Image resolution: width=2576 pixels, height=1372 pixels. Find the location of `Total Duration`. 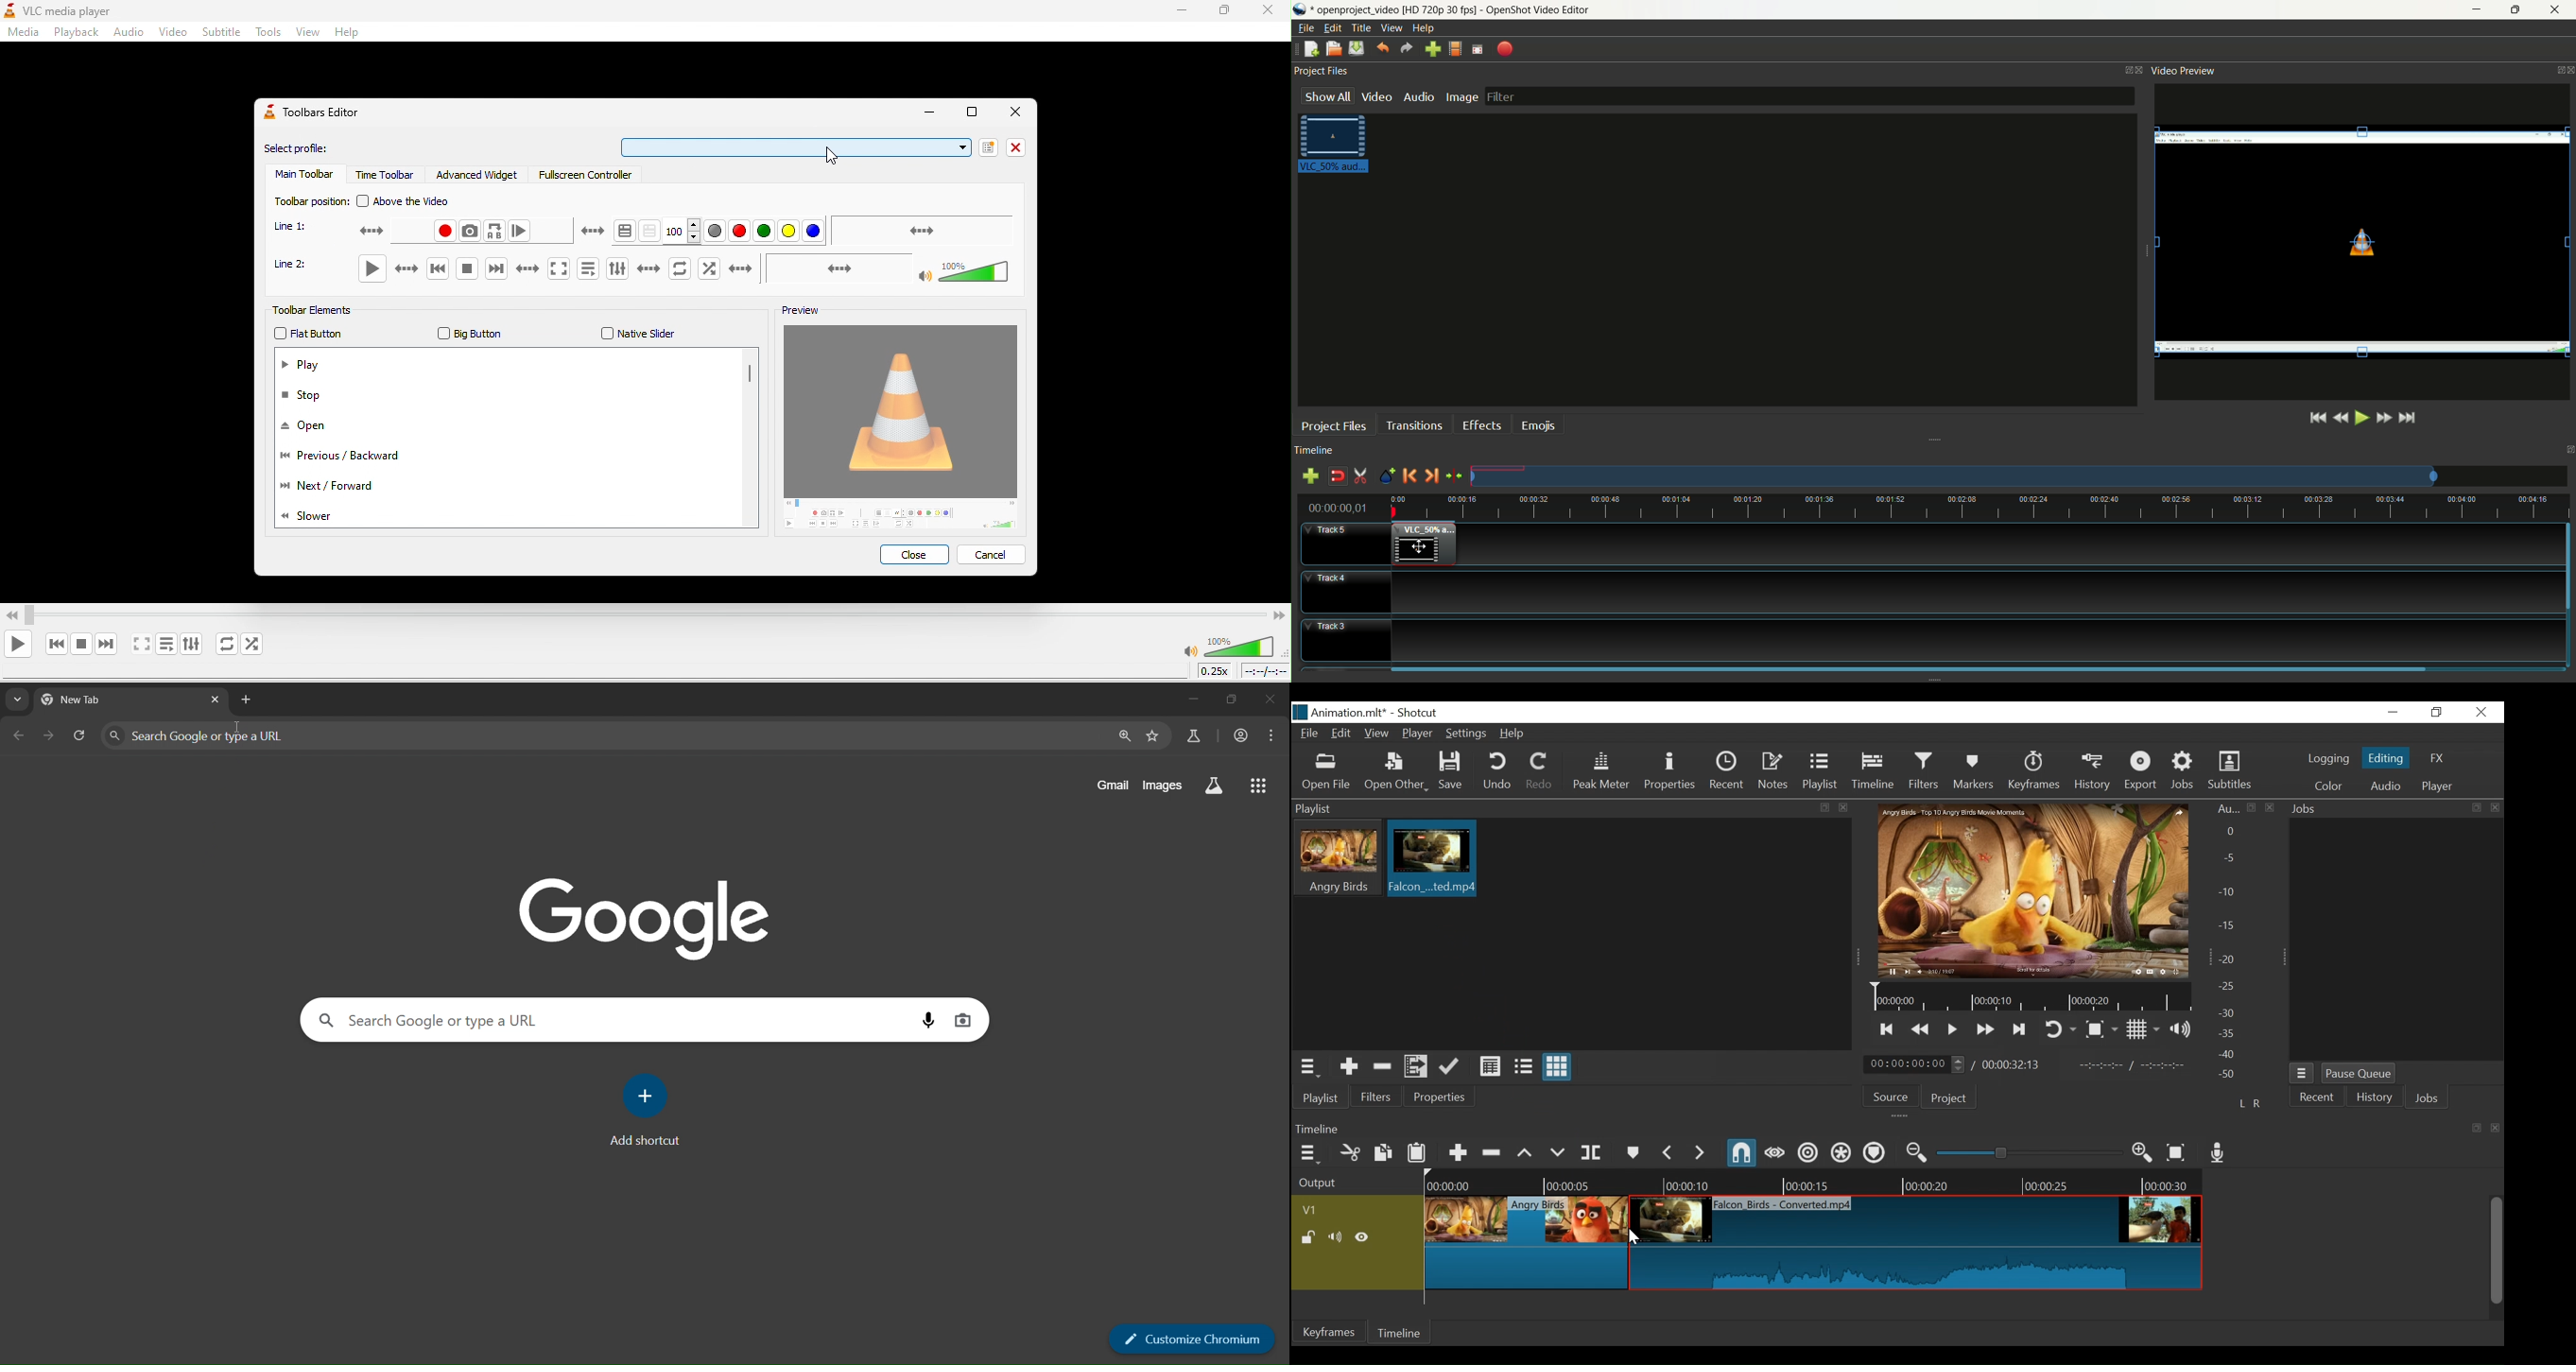

Total Duration is located at coordinates (2013, 1065).